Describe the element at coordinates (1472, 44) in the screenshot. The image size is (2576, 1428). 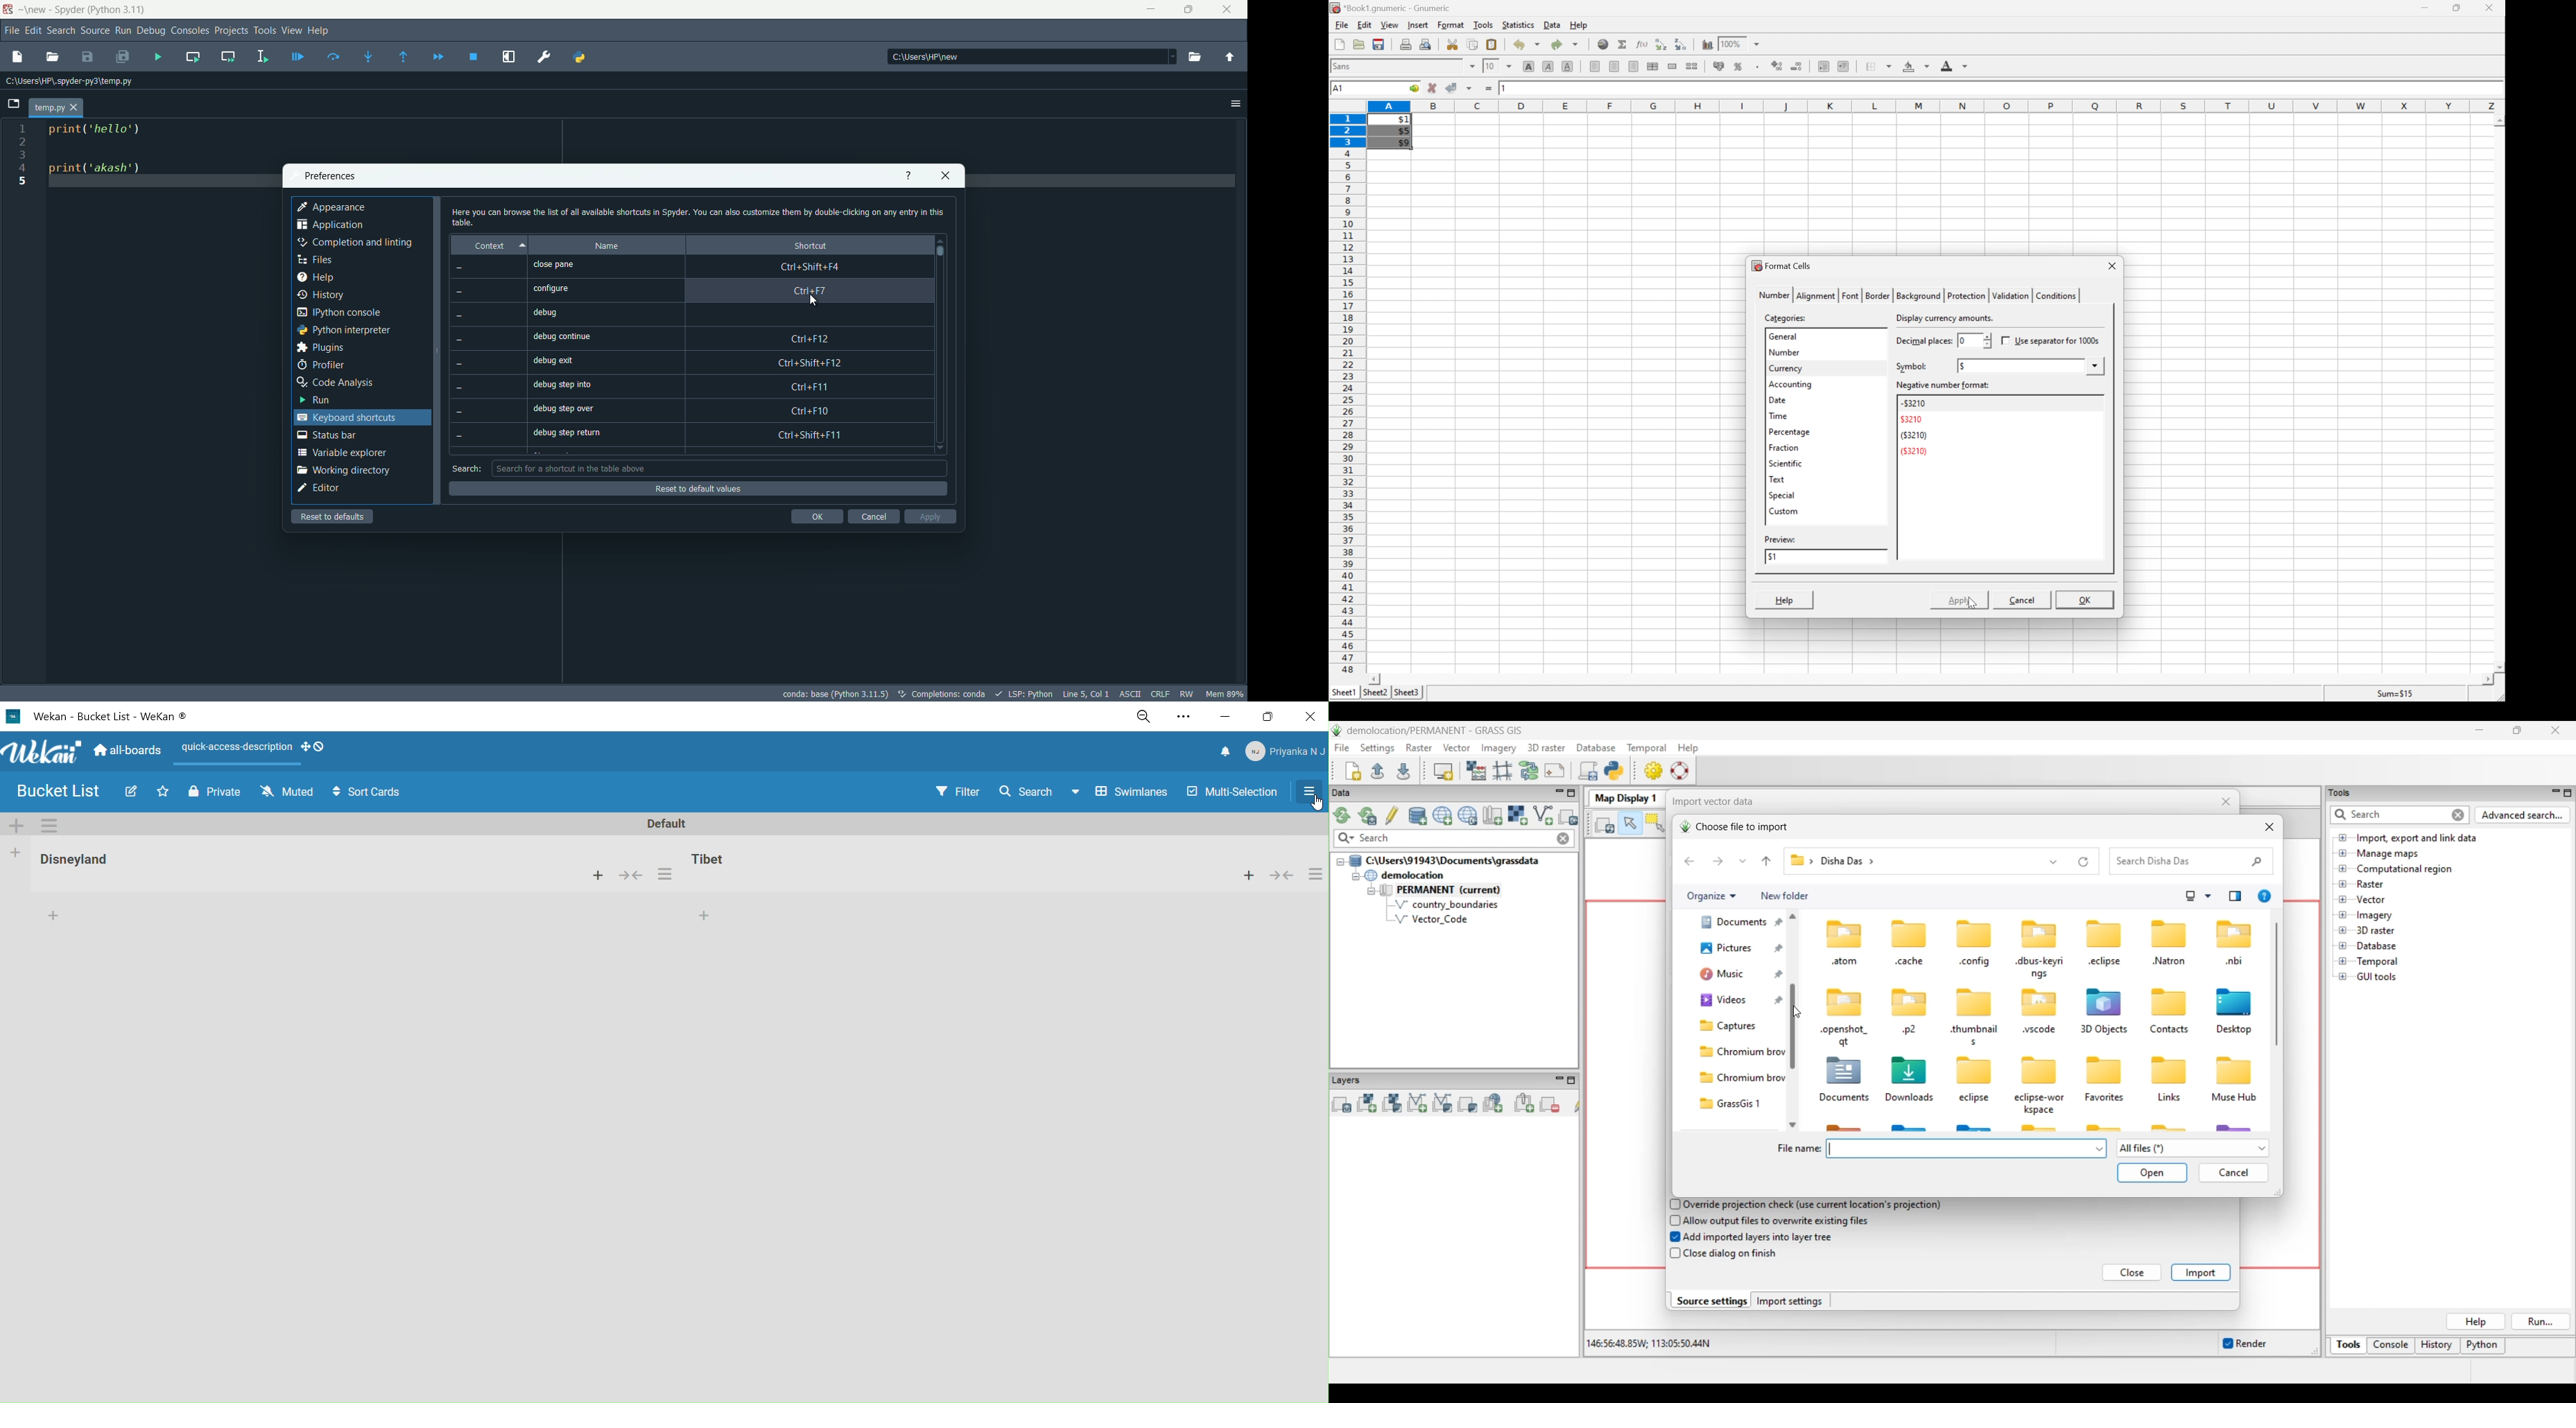
I see `copy` at that location.